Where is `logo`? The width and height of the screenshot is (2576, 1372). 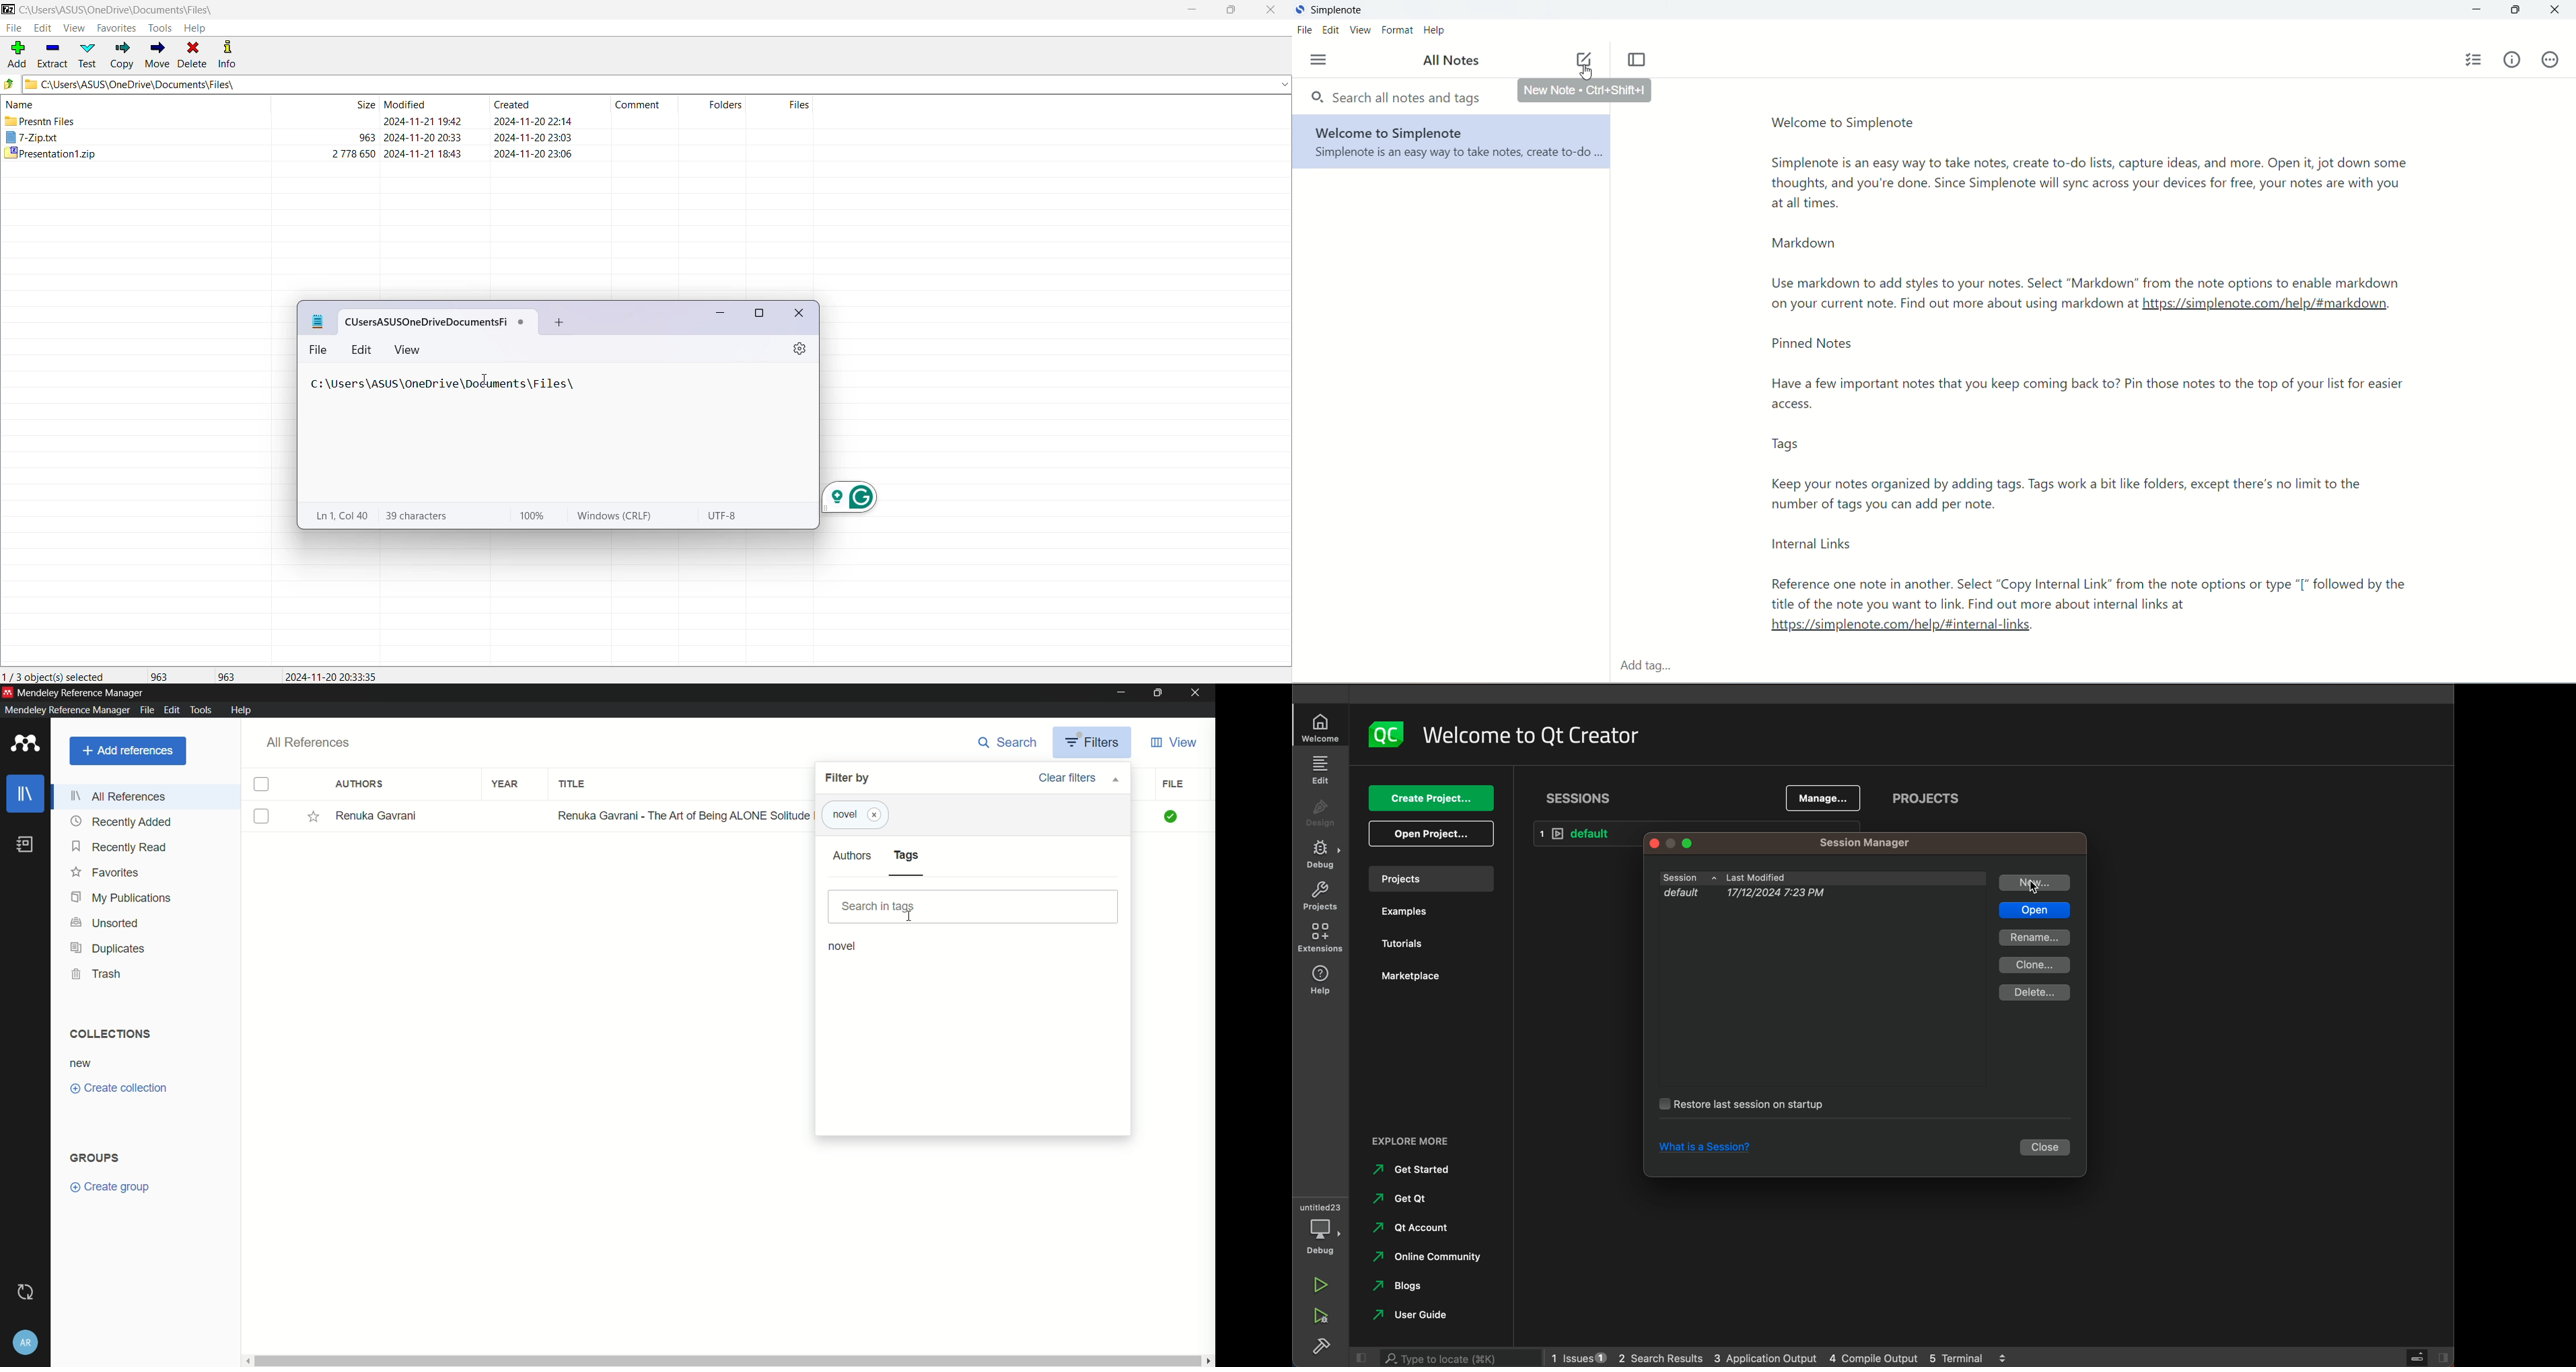 logo is located at coordinates (1384, 734).